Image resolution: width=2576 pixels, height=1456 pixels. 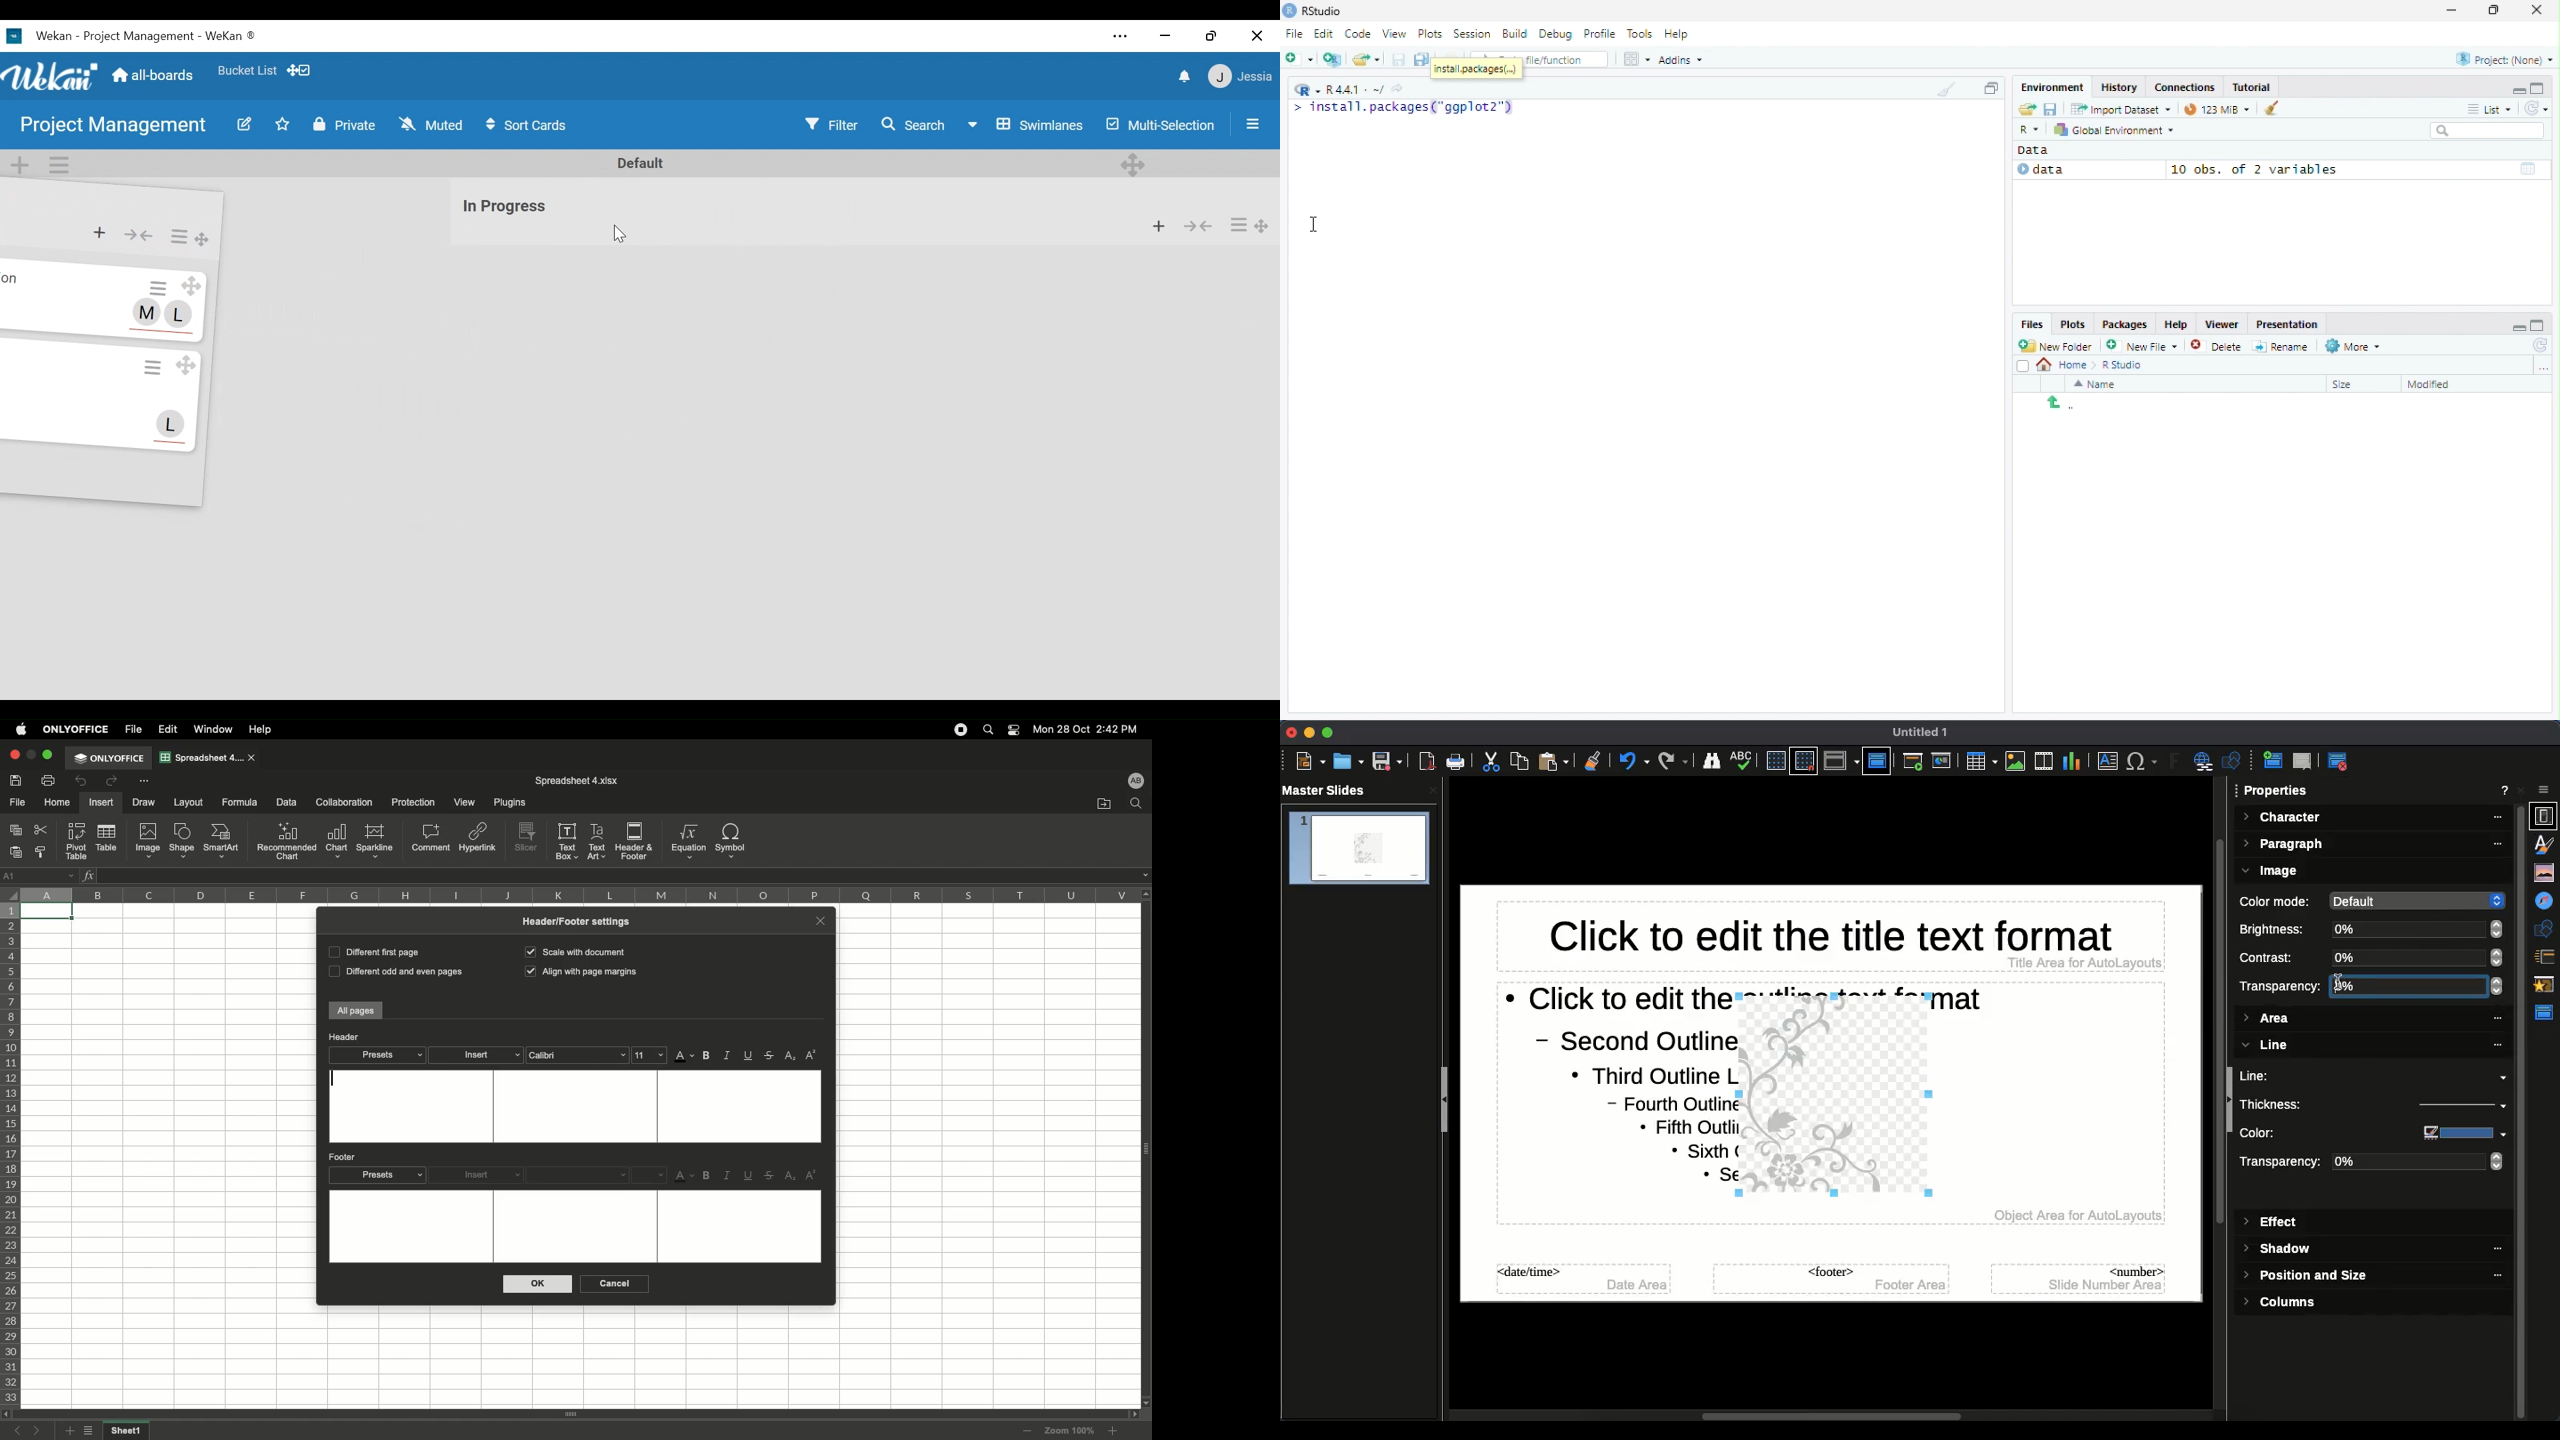 I want to click on Create new file, so click(x=2142, y=345).